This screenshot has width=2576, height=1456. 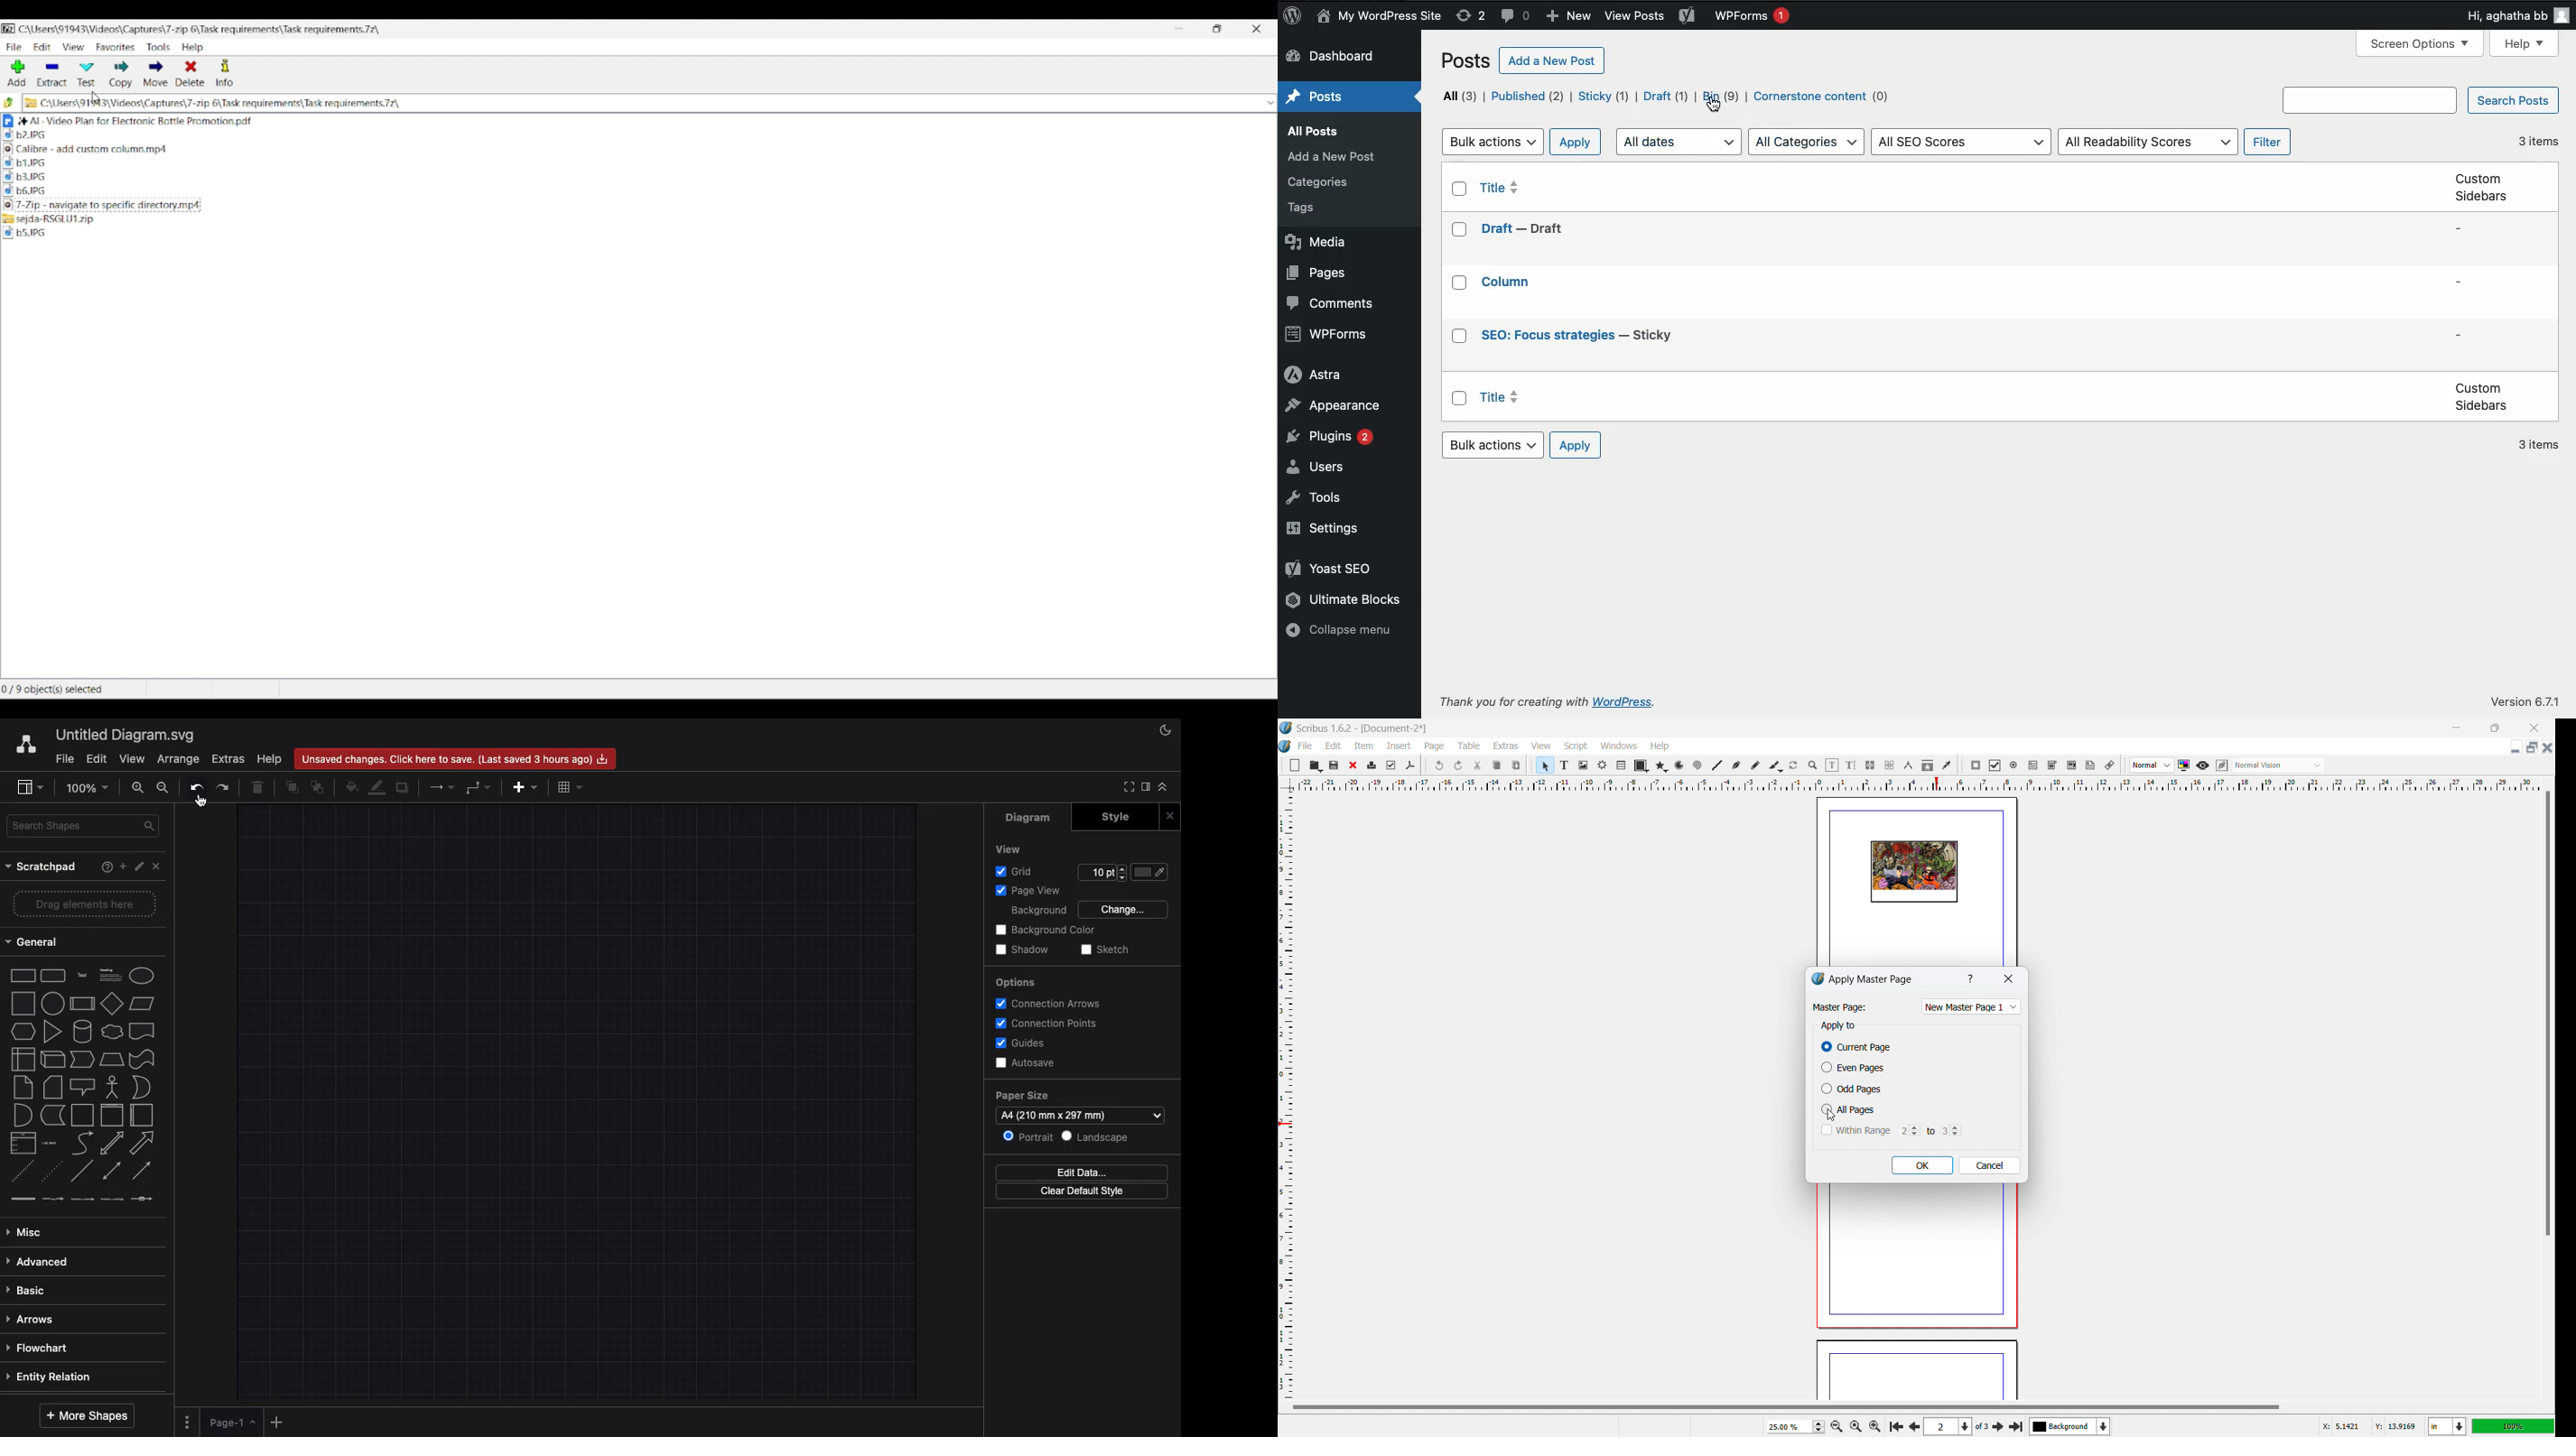 What do you see at coordinates (1335, 764) in the screenshot?
I see `save` at bounding box center [1335, 764].